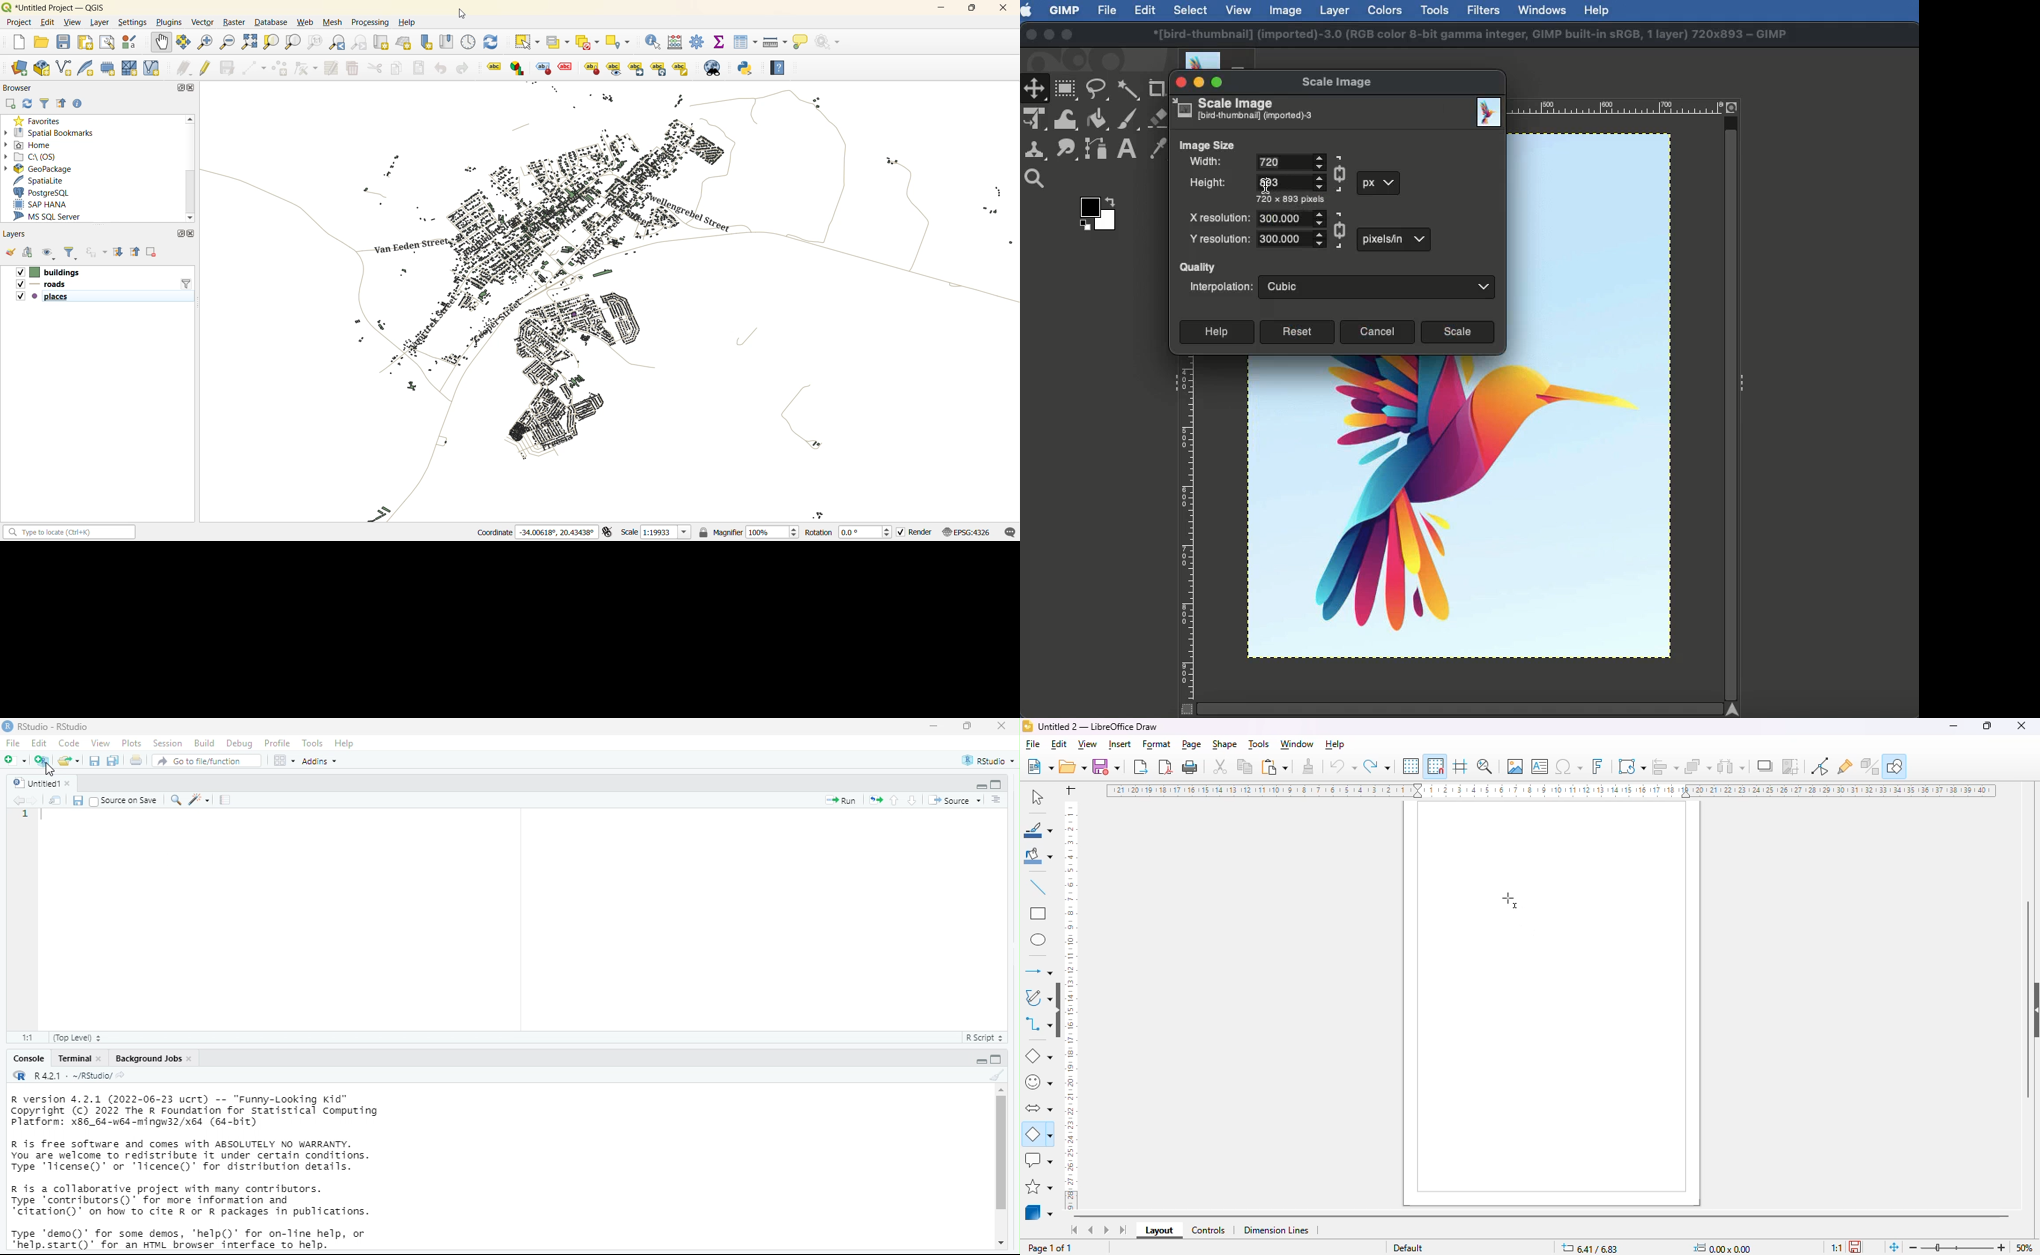 Image resolution: width=2044 pixels, height=1260 pixels. What do you see at coordinates (1296, 332) in the screenshot?
I see `Reset` at bounding box center [1296, 332].